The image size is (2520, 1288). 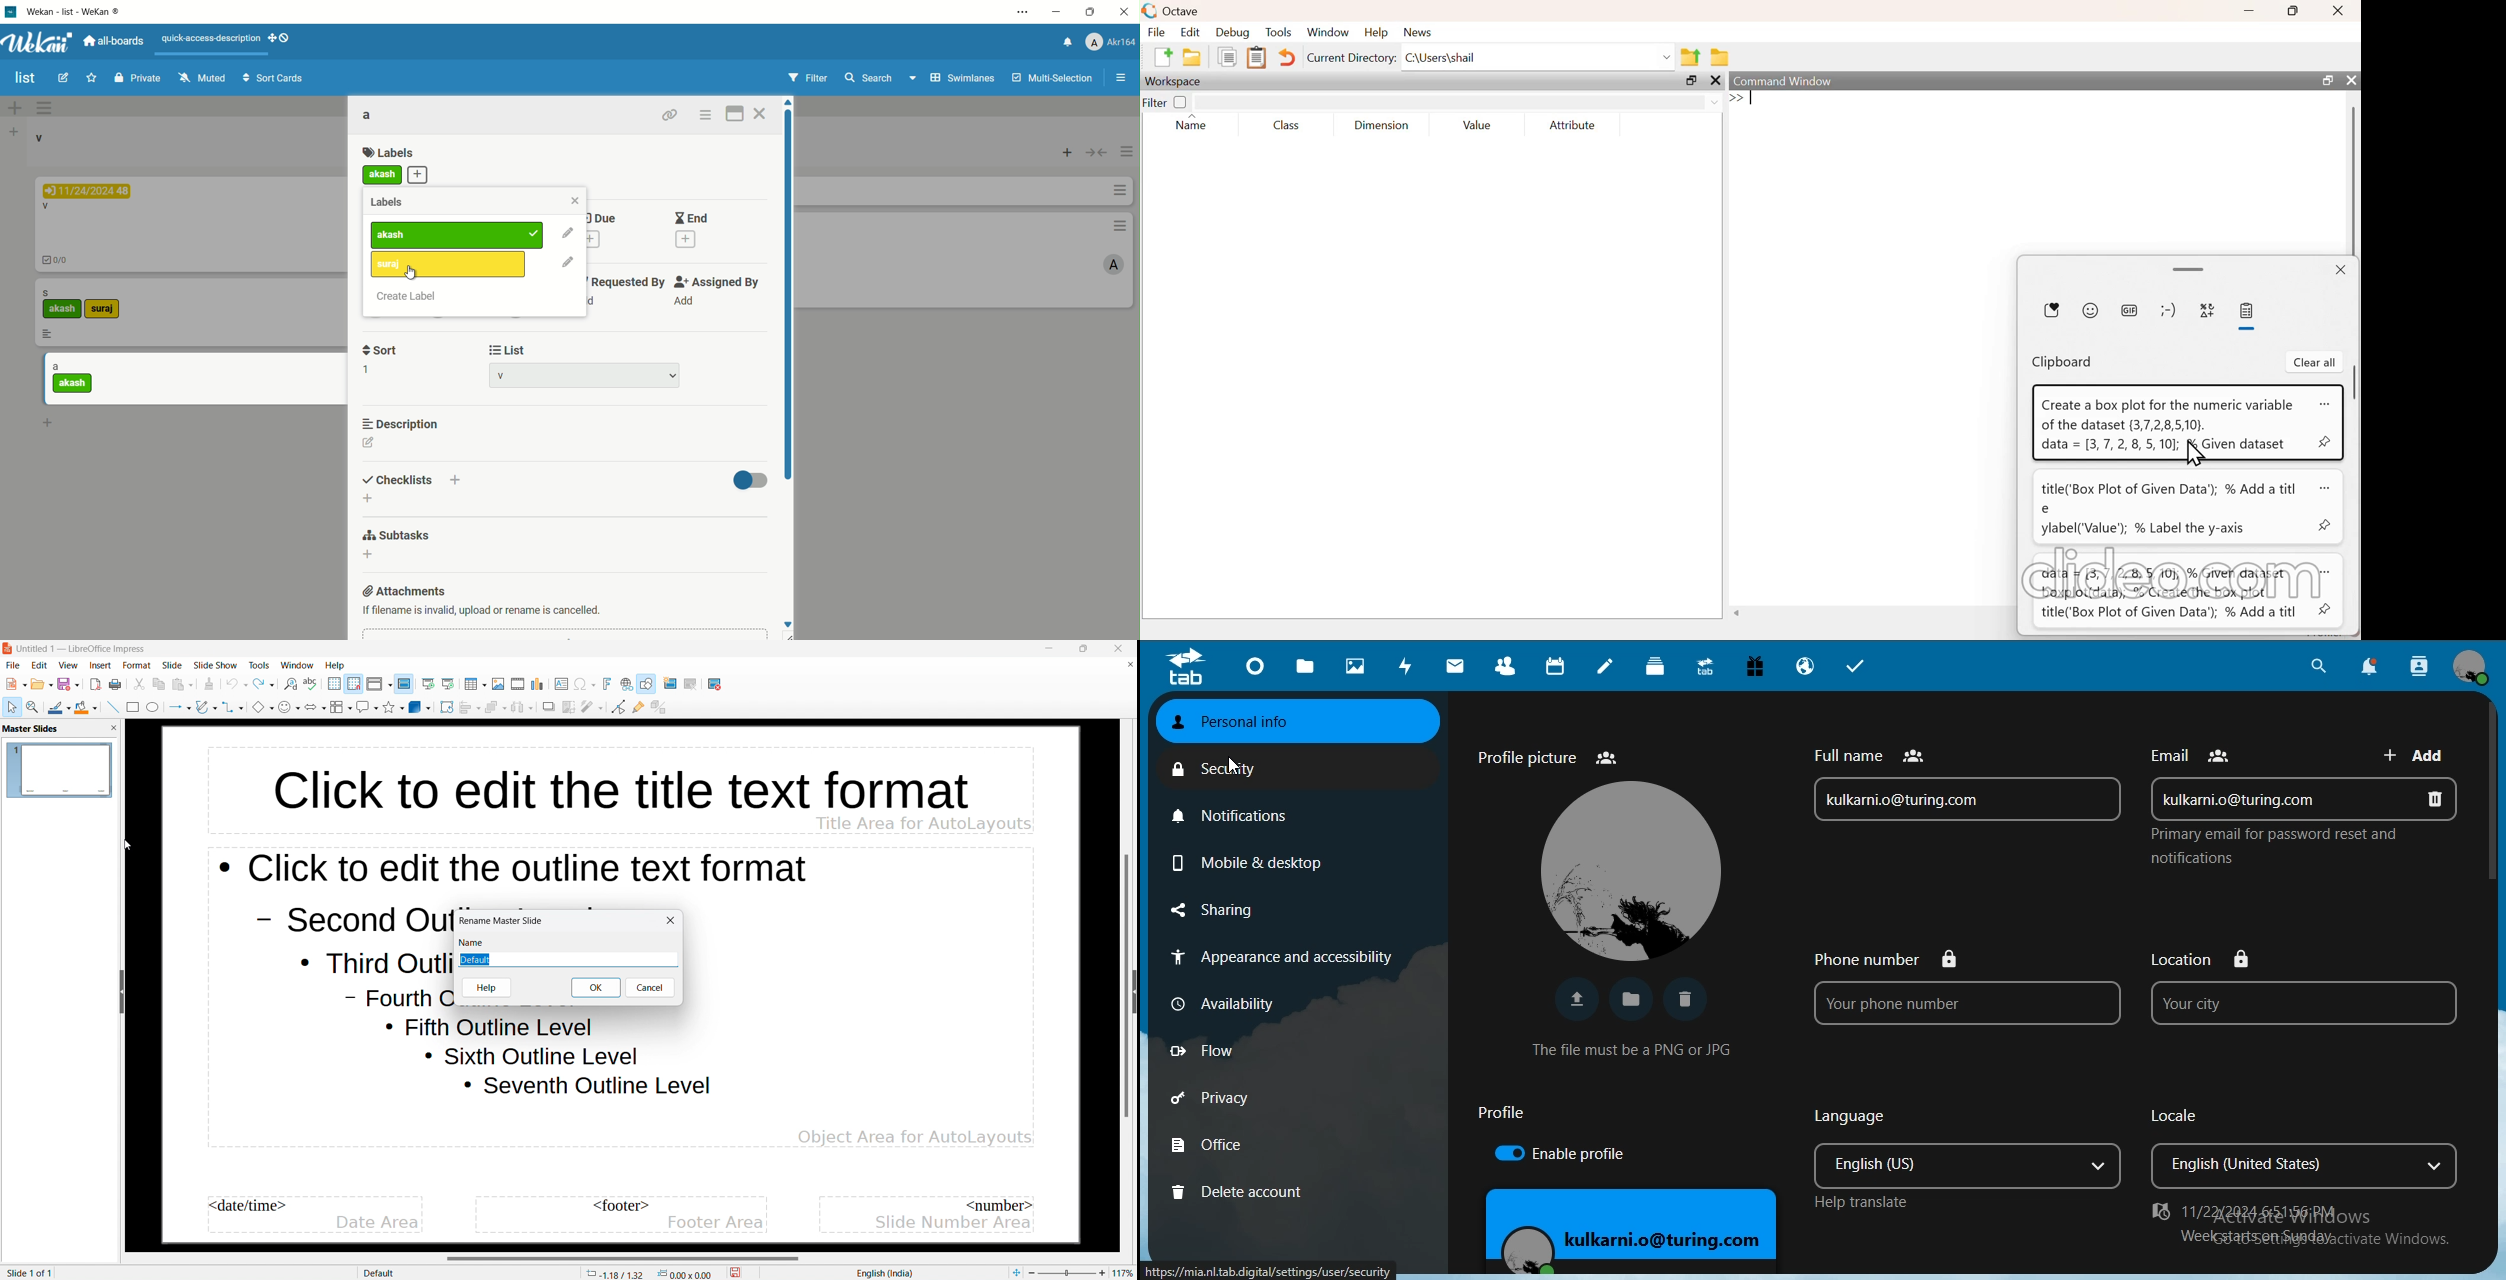 I want to click on master slides, so click(x=31, y=729).